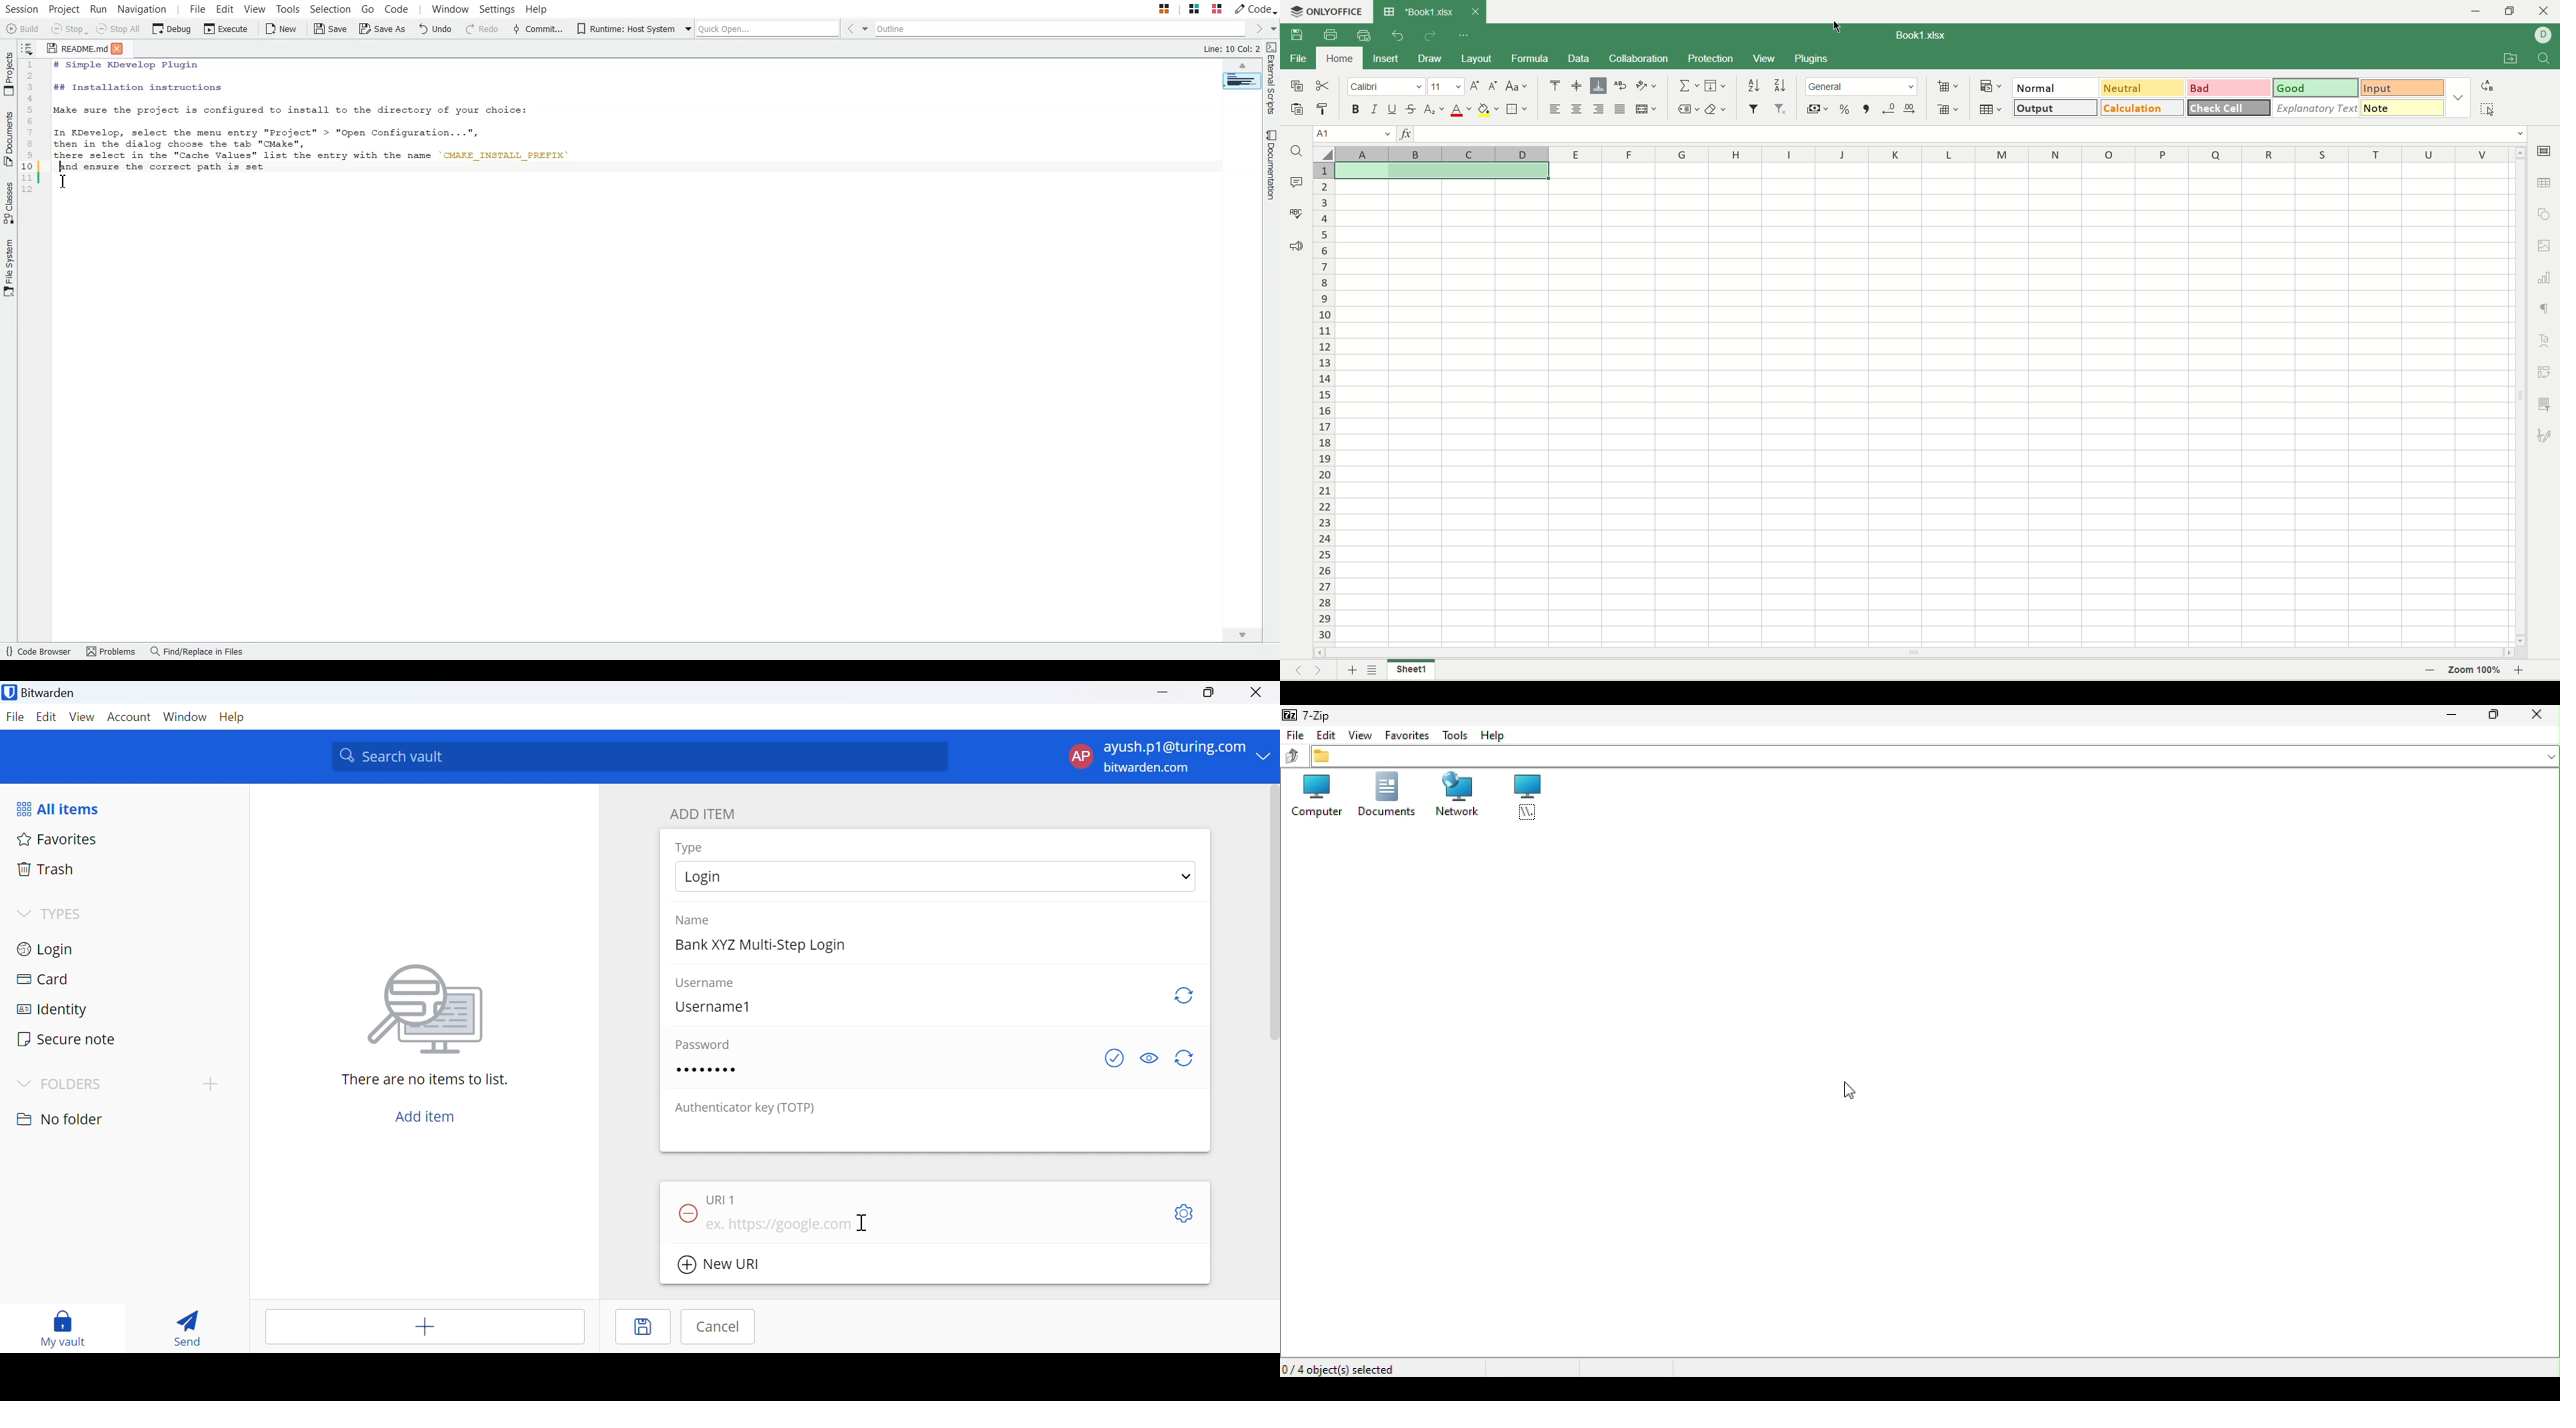  I want to click on close, so click(1475, 13).